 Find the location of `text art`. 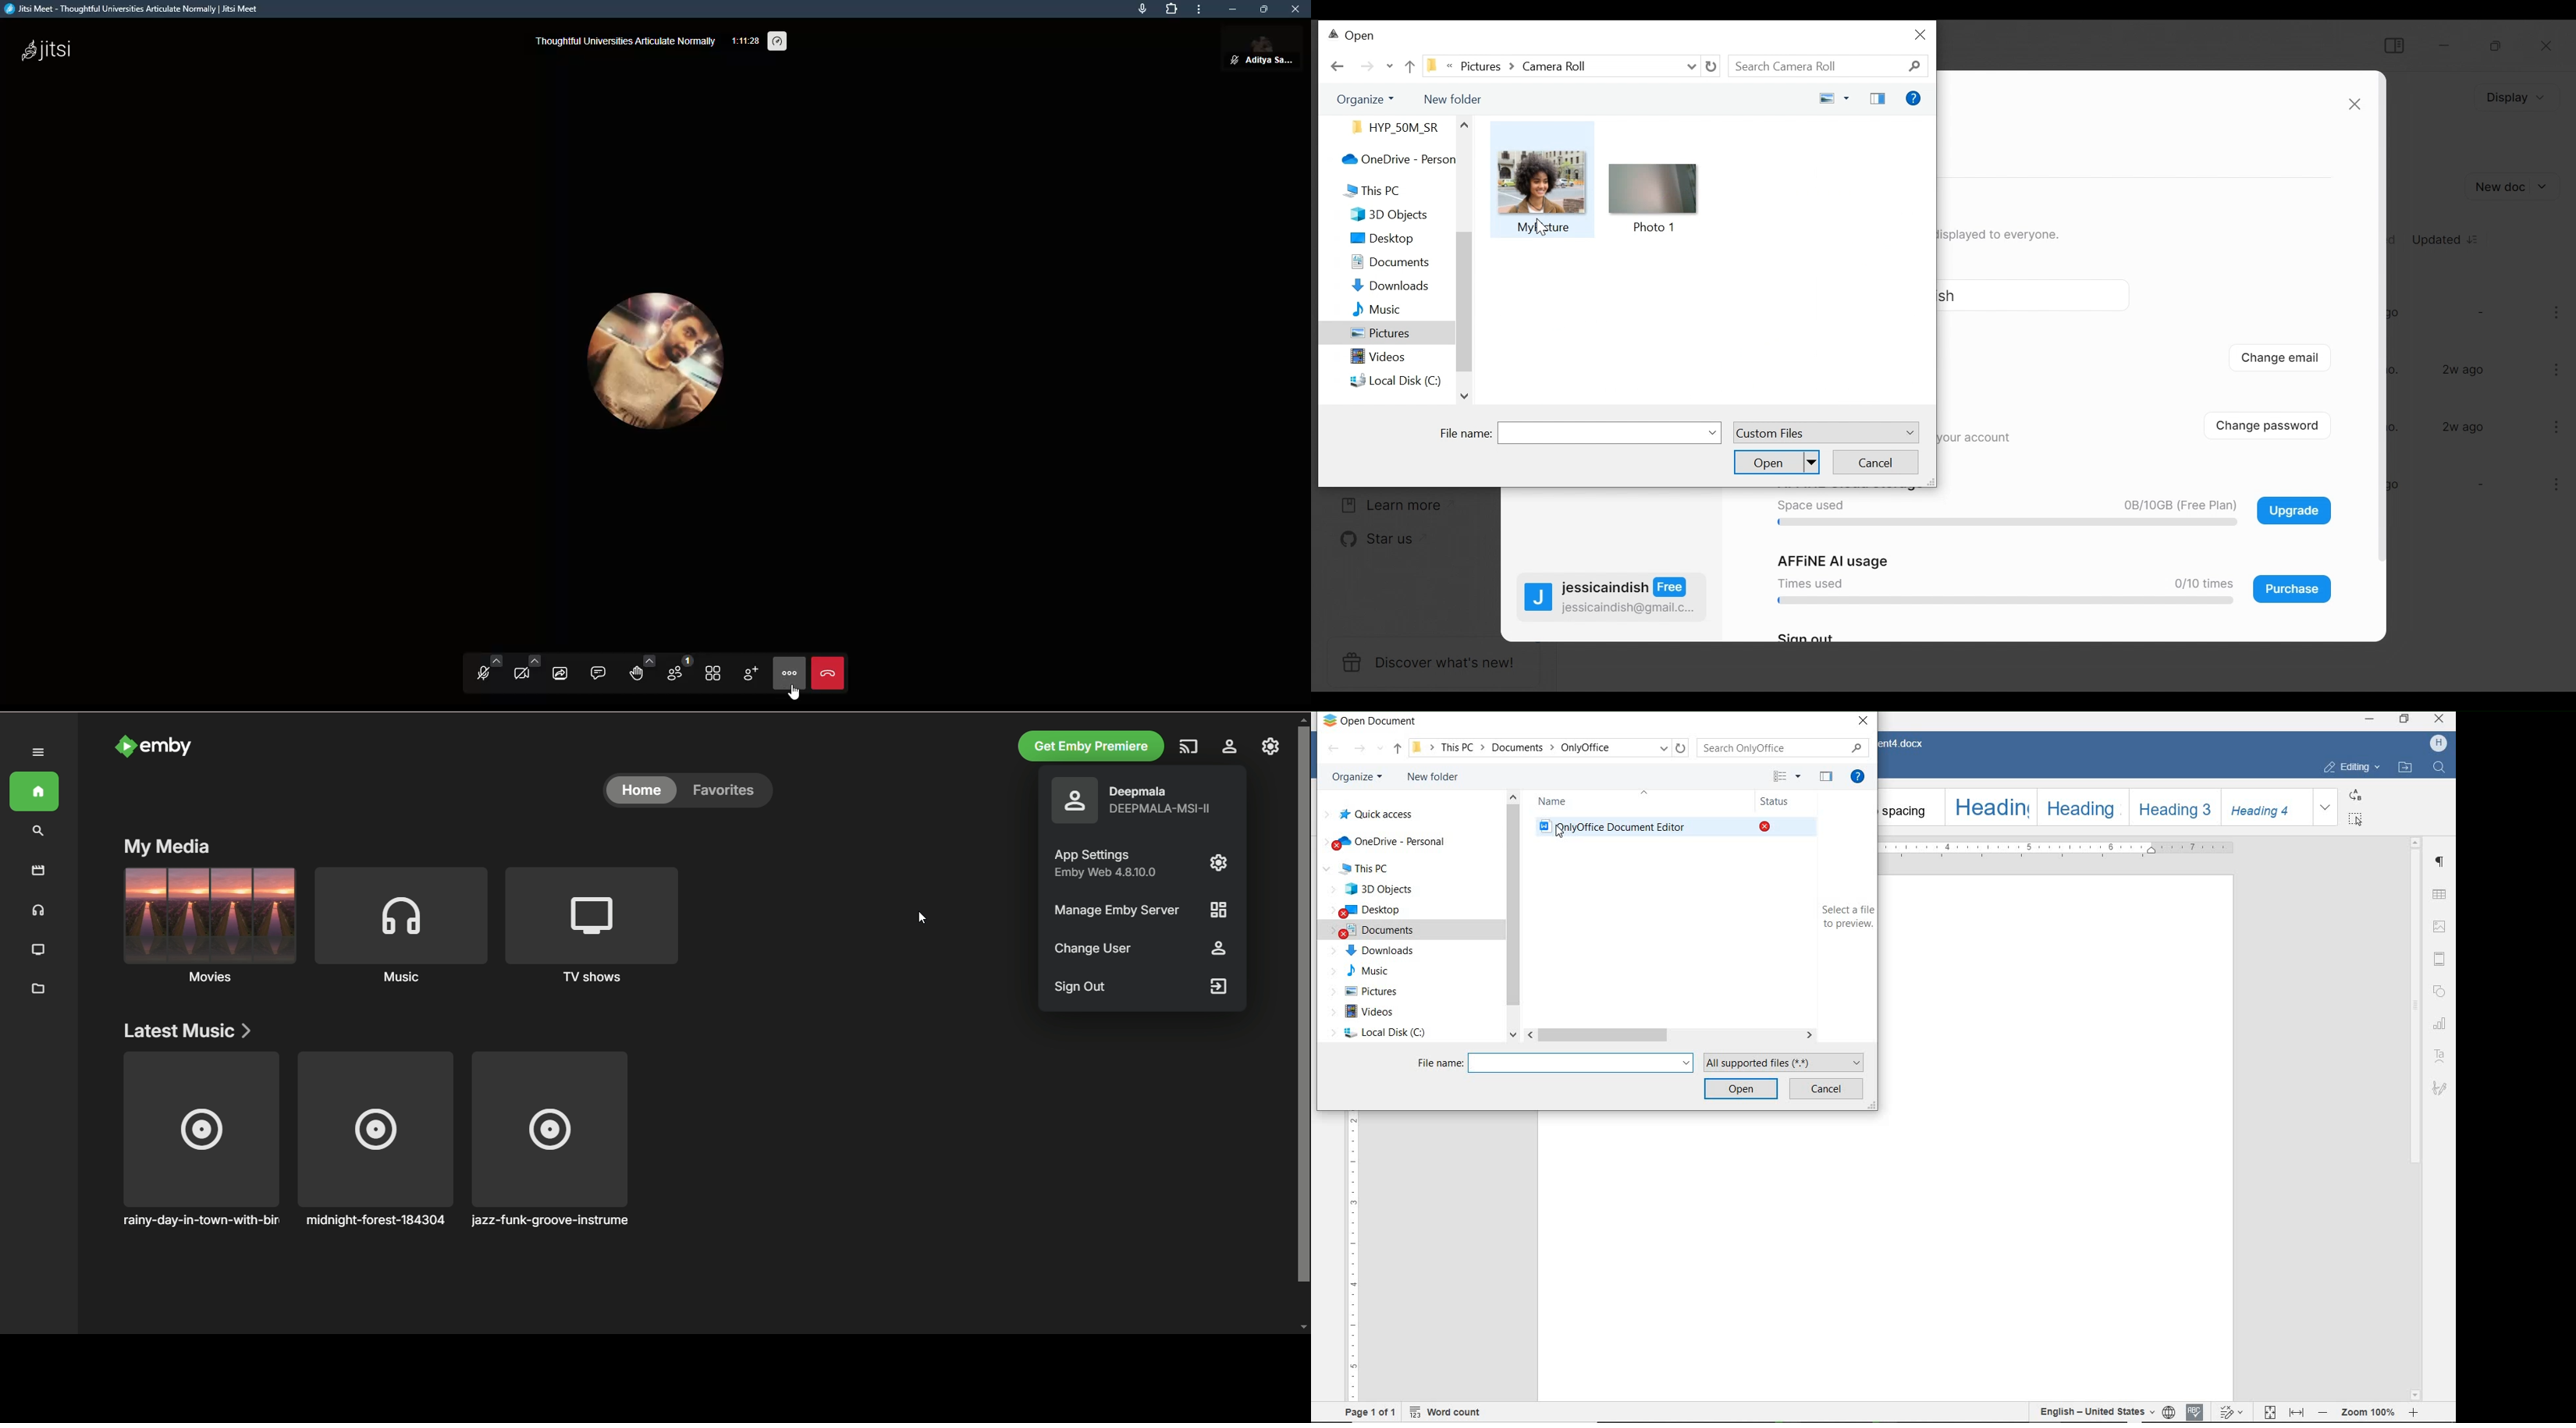

text art is located at coordinates (2442, 1056).